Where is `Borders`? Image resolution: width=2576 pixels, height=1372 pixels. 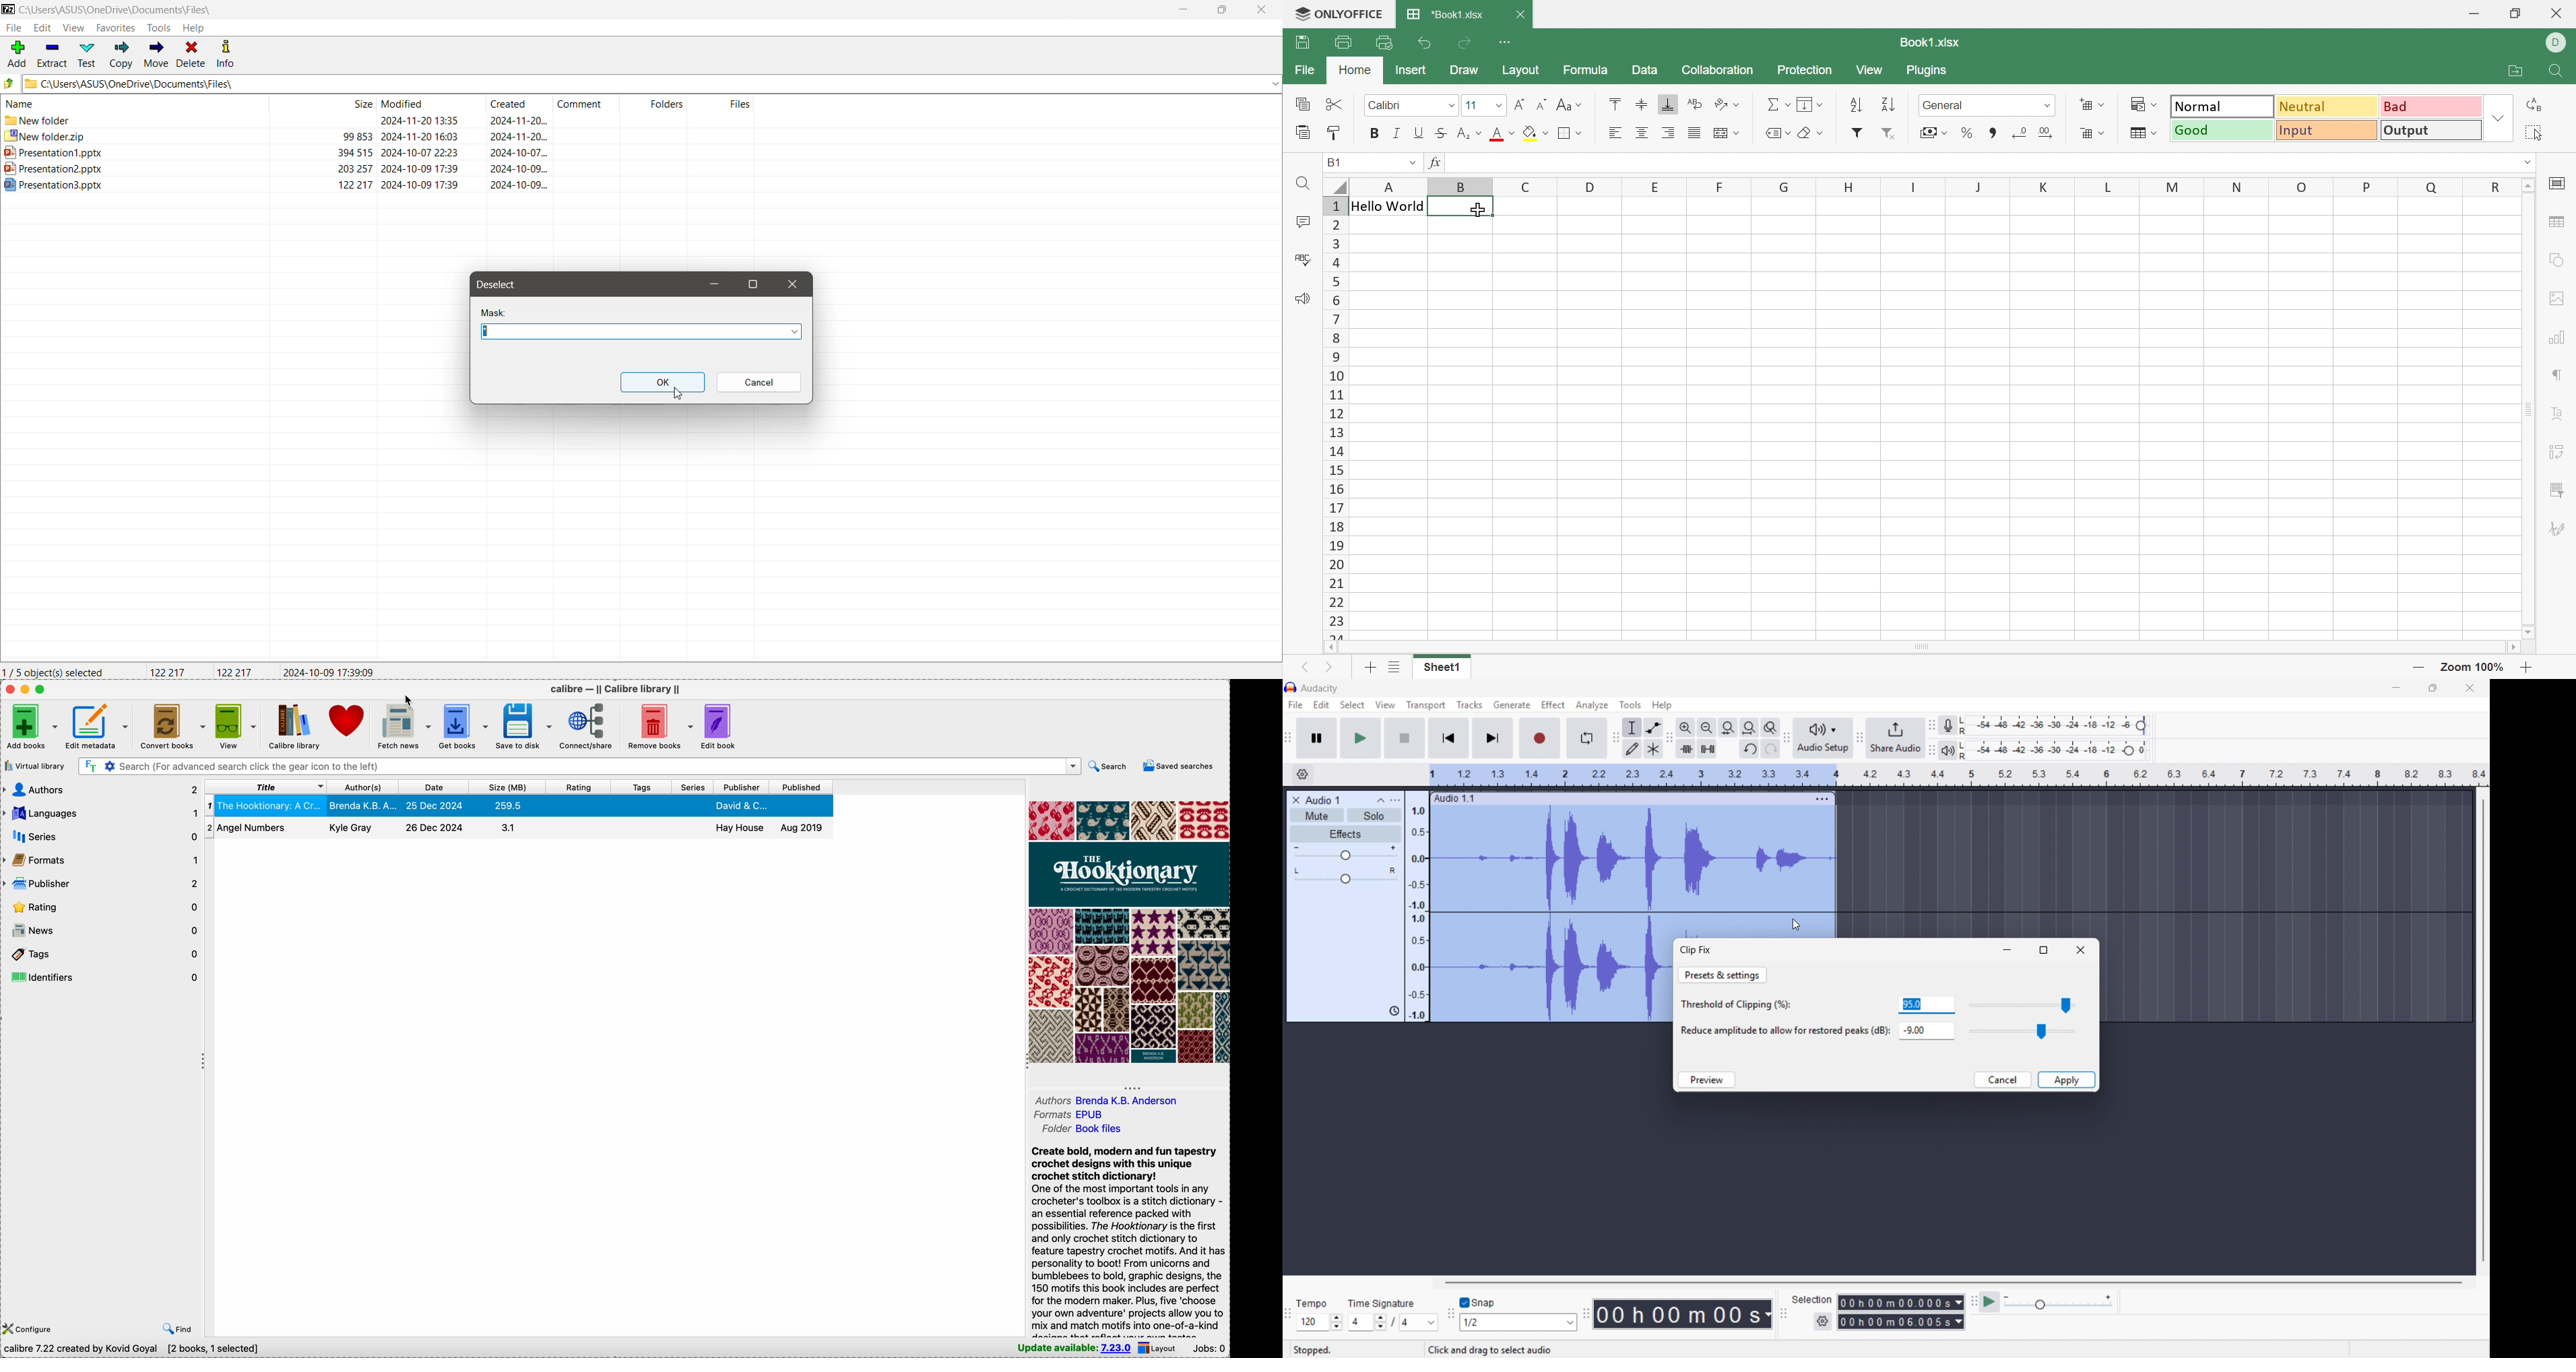 Borders is located at coordinates (1570, 133).